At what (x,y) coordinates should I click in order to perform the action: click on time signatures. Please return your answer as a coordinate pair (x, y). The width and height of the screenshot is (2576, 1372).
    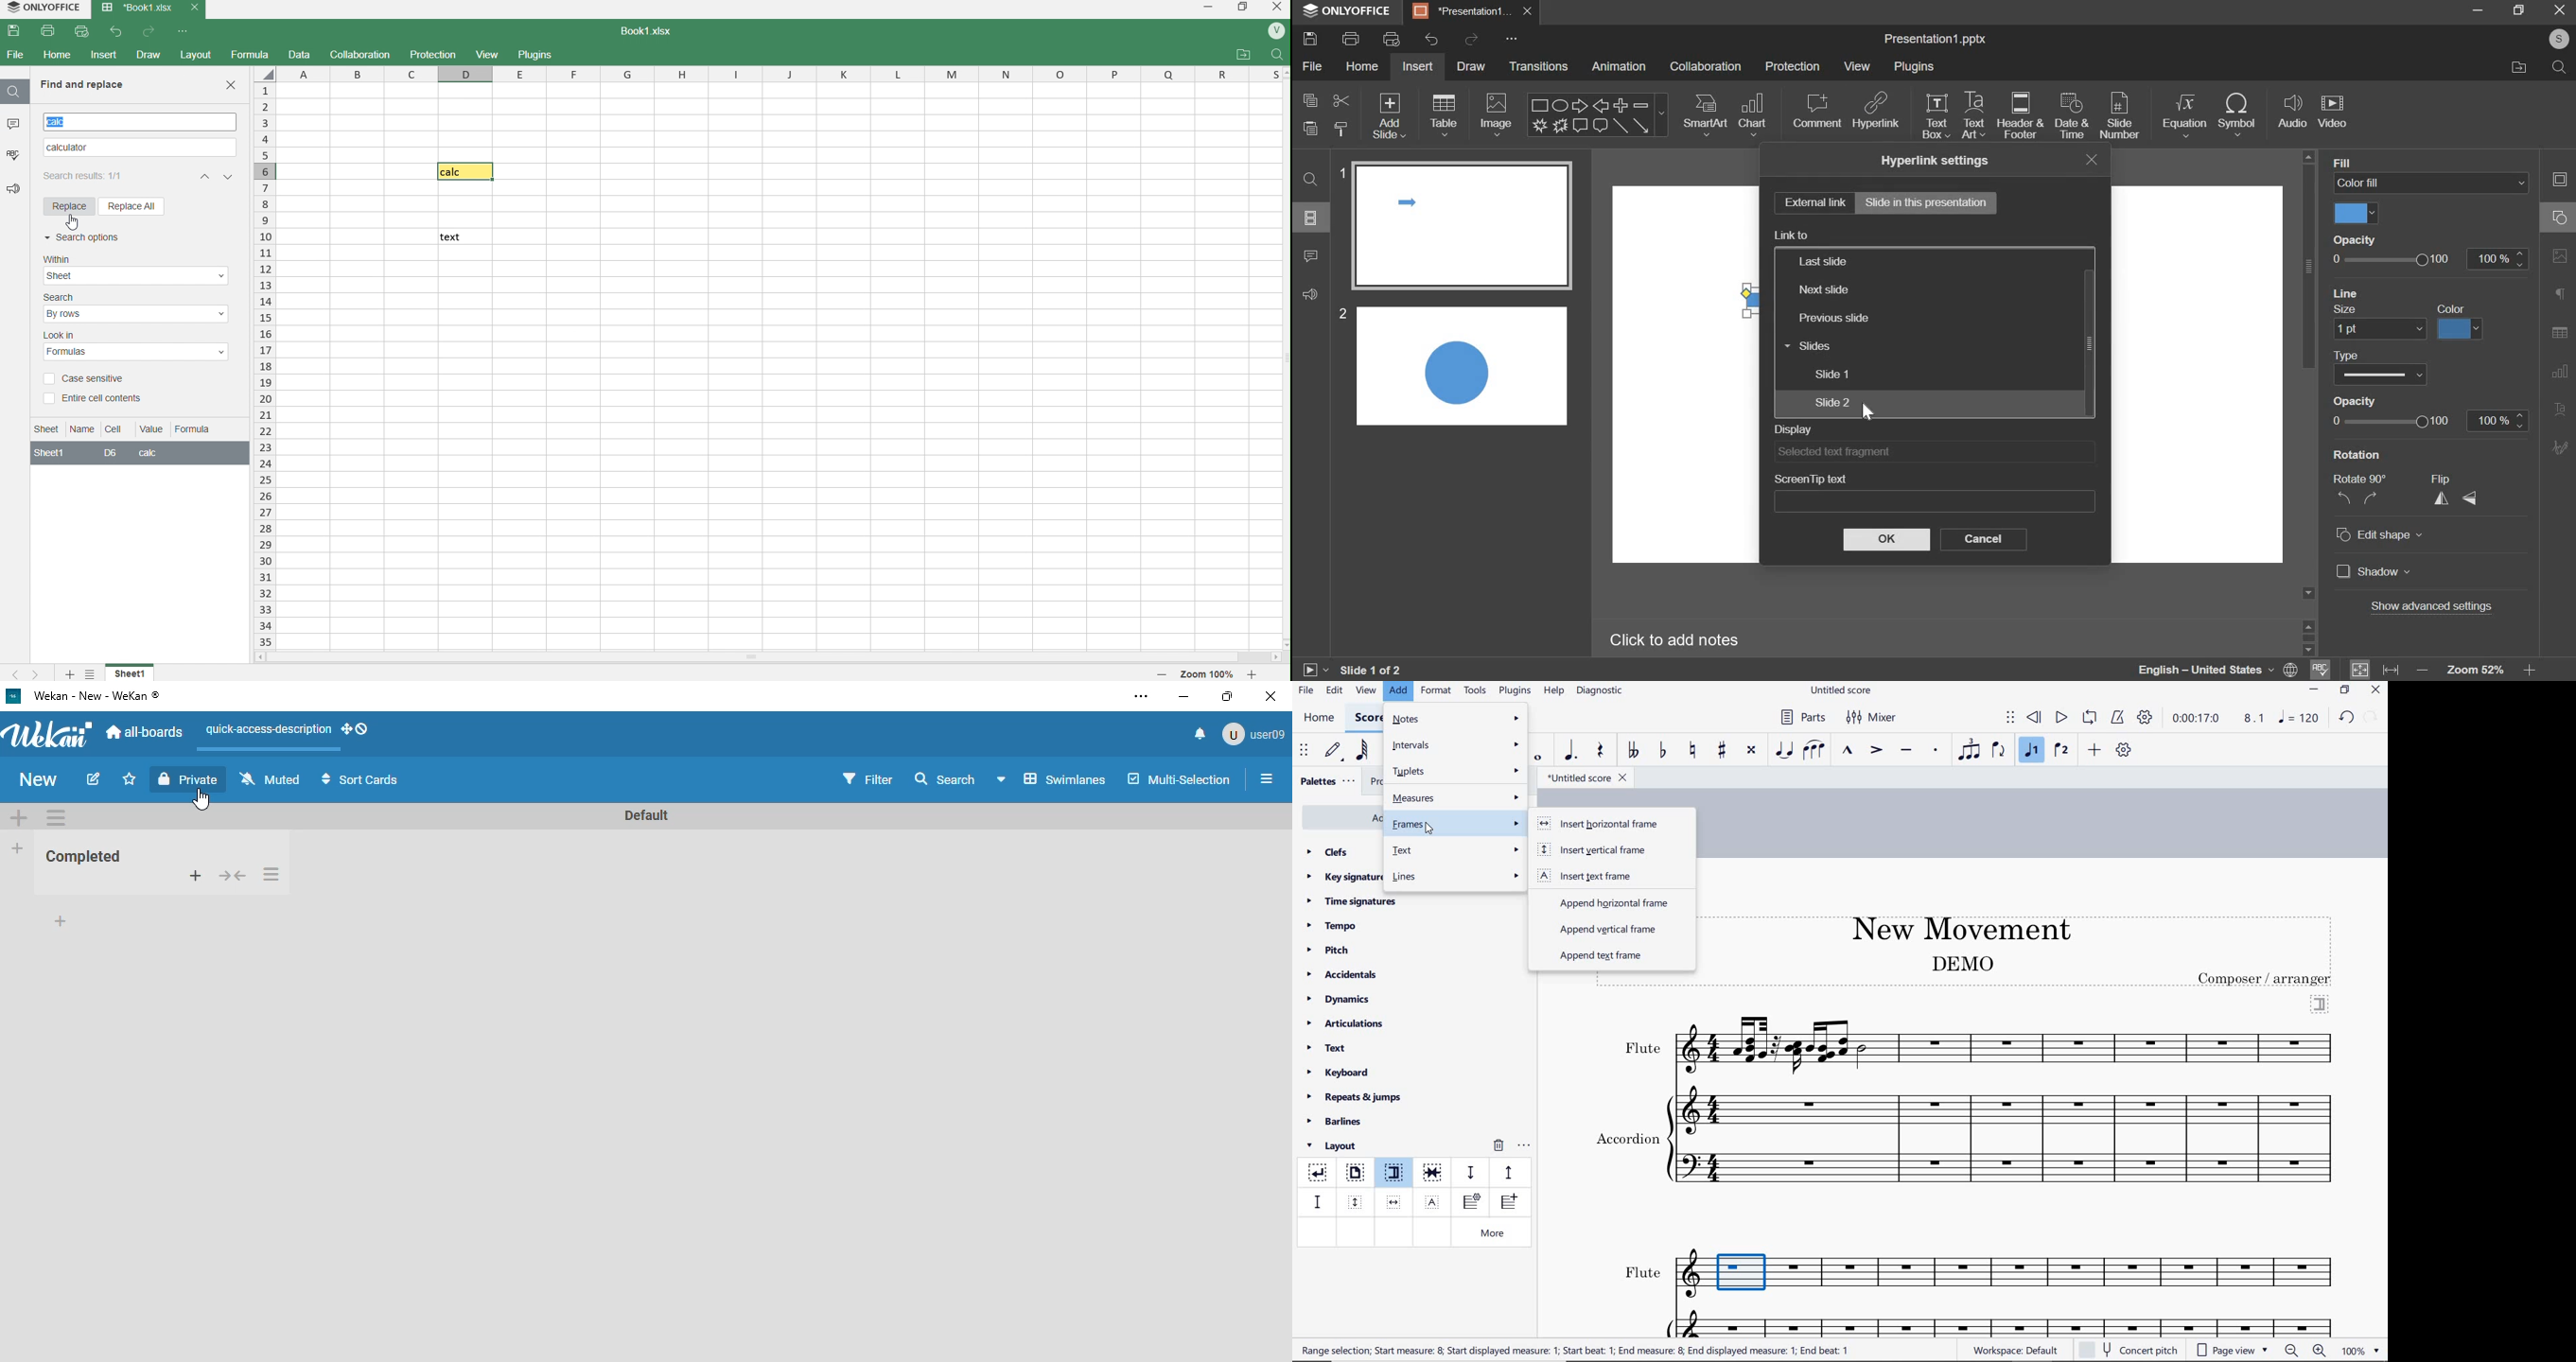
    Looking at the image, I should click on (1352, 901).